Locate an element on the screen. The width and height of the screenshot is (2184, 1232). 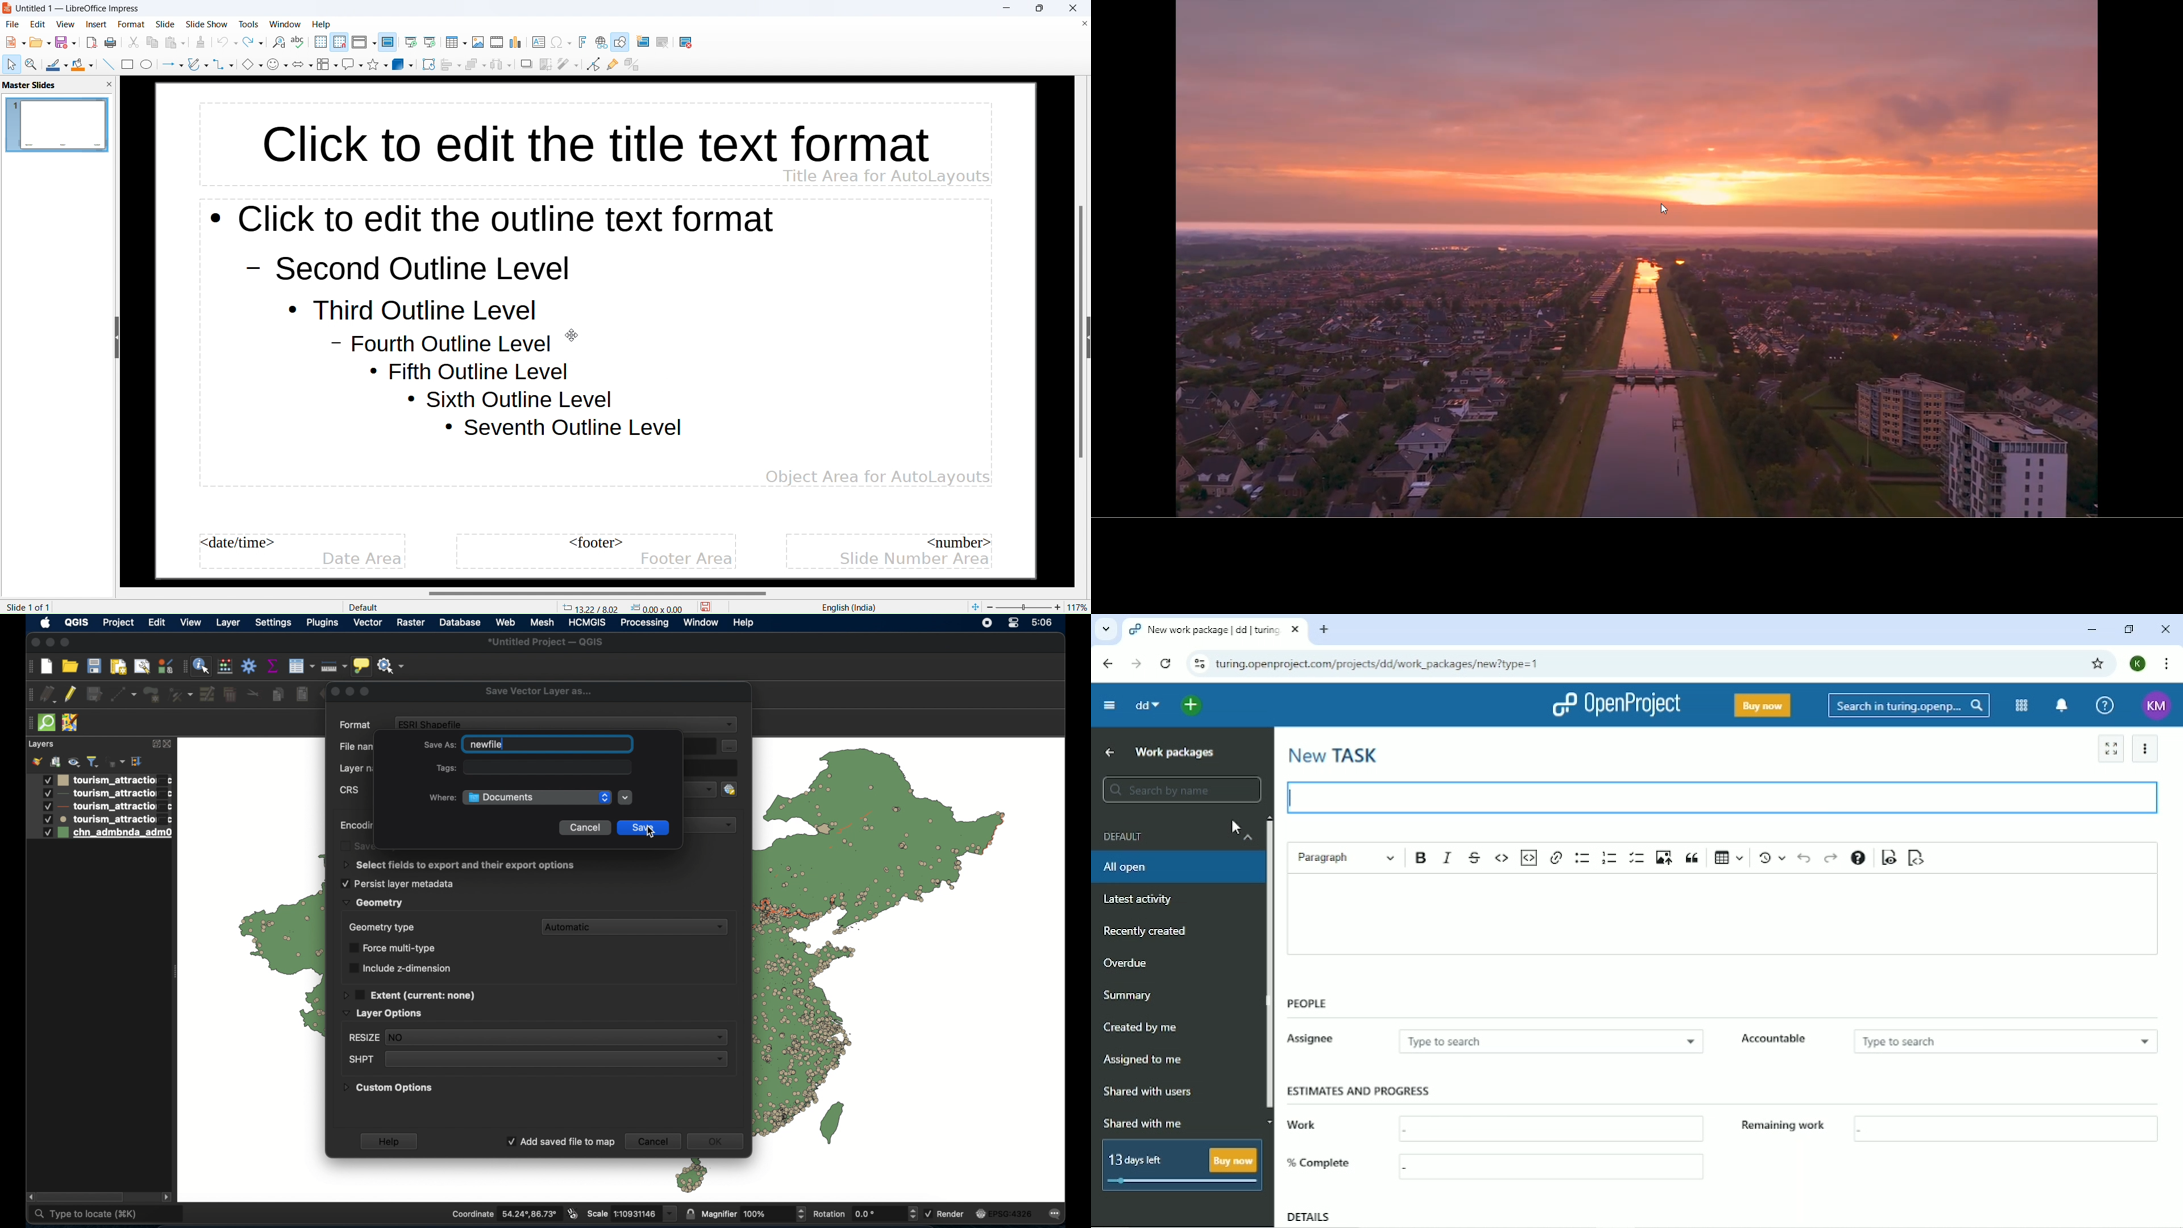
view is located at coordinates (65, 24).